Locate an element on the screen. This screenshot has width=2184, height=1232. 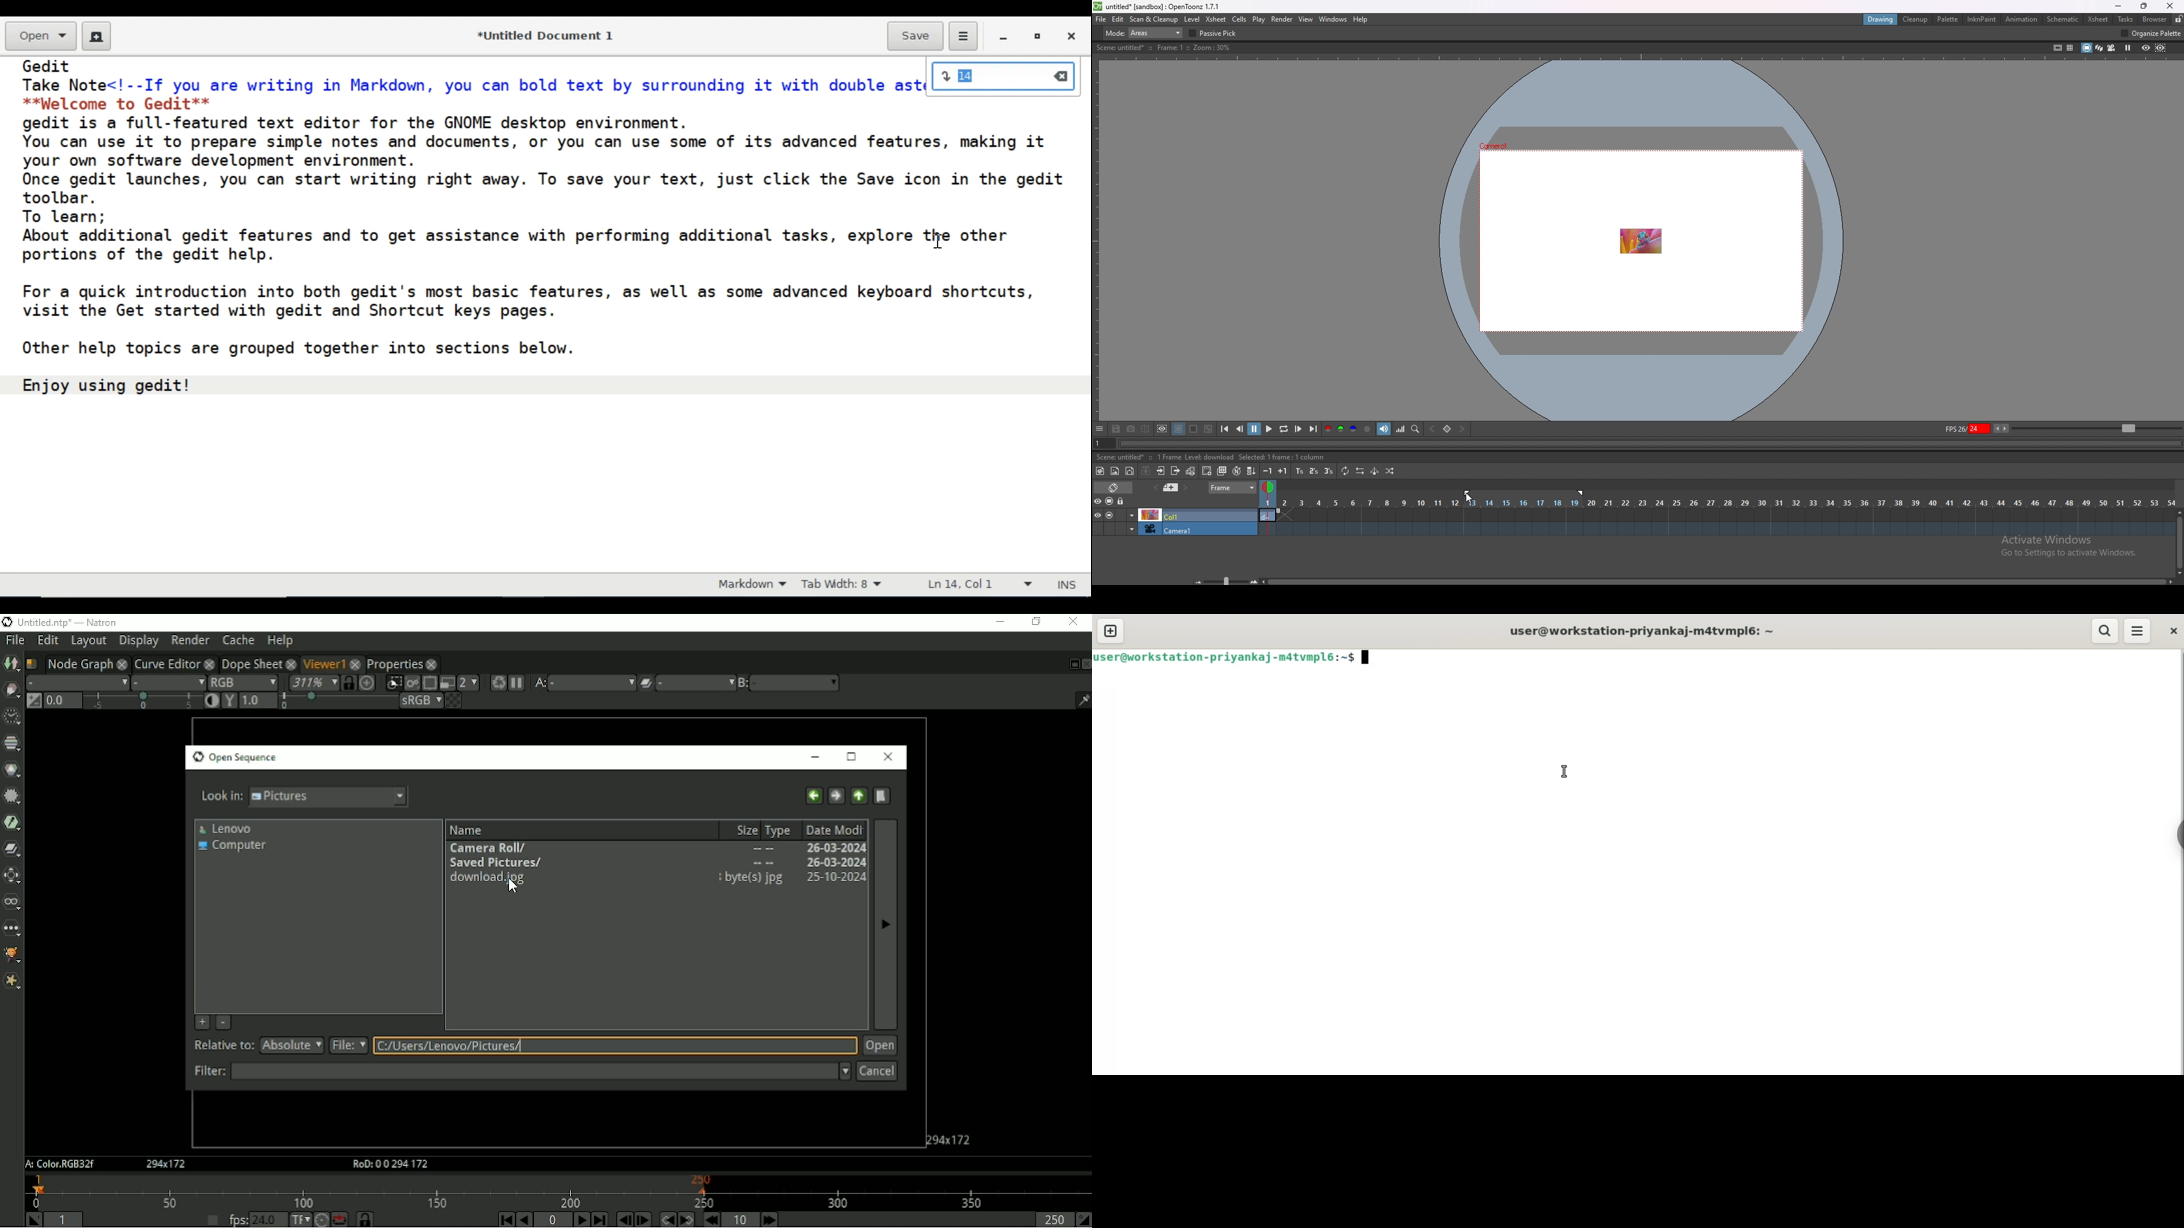
camera is located at coordinates (1175, 529).